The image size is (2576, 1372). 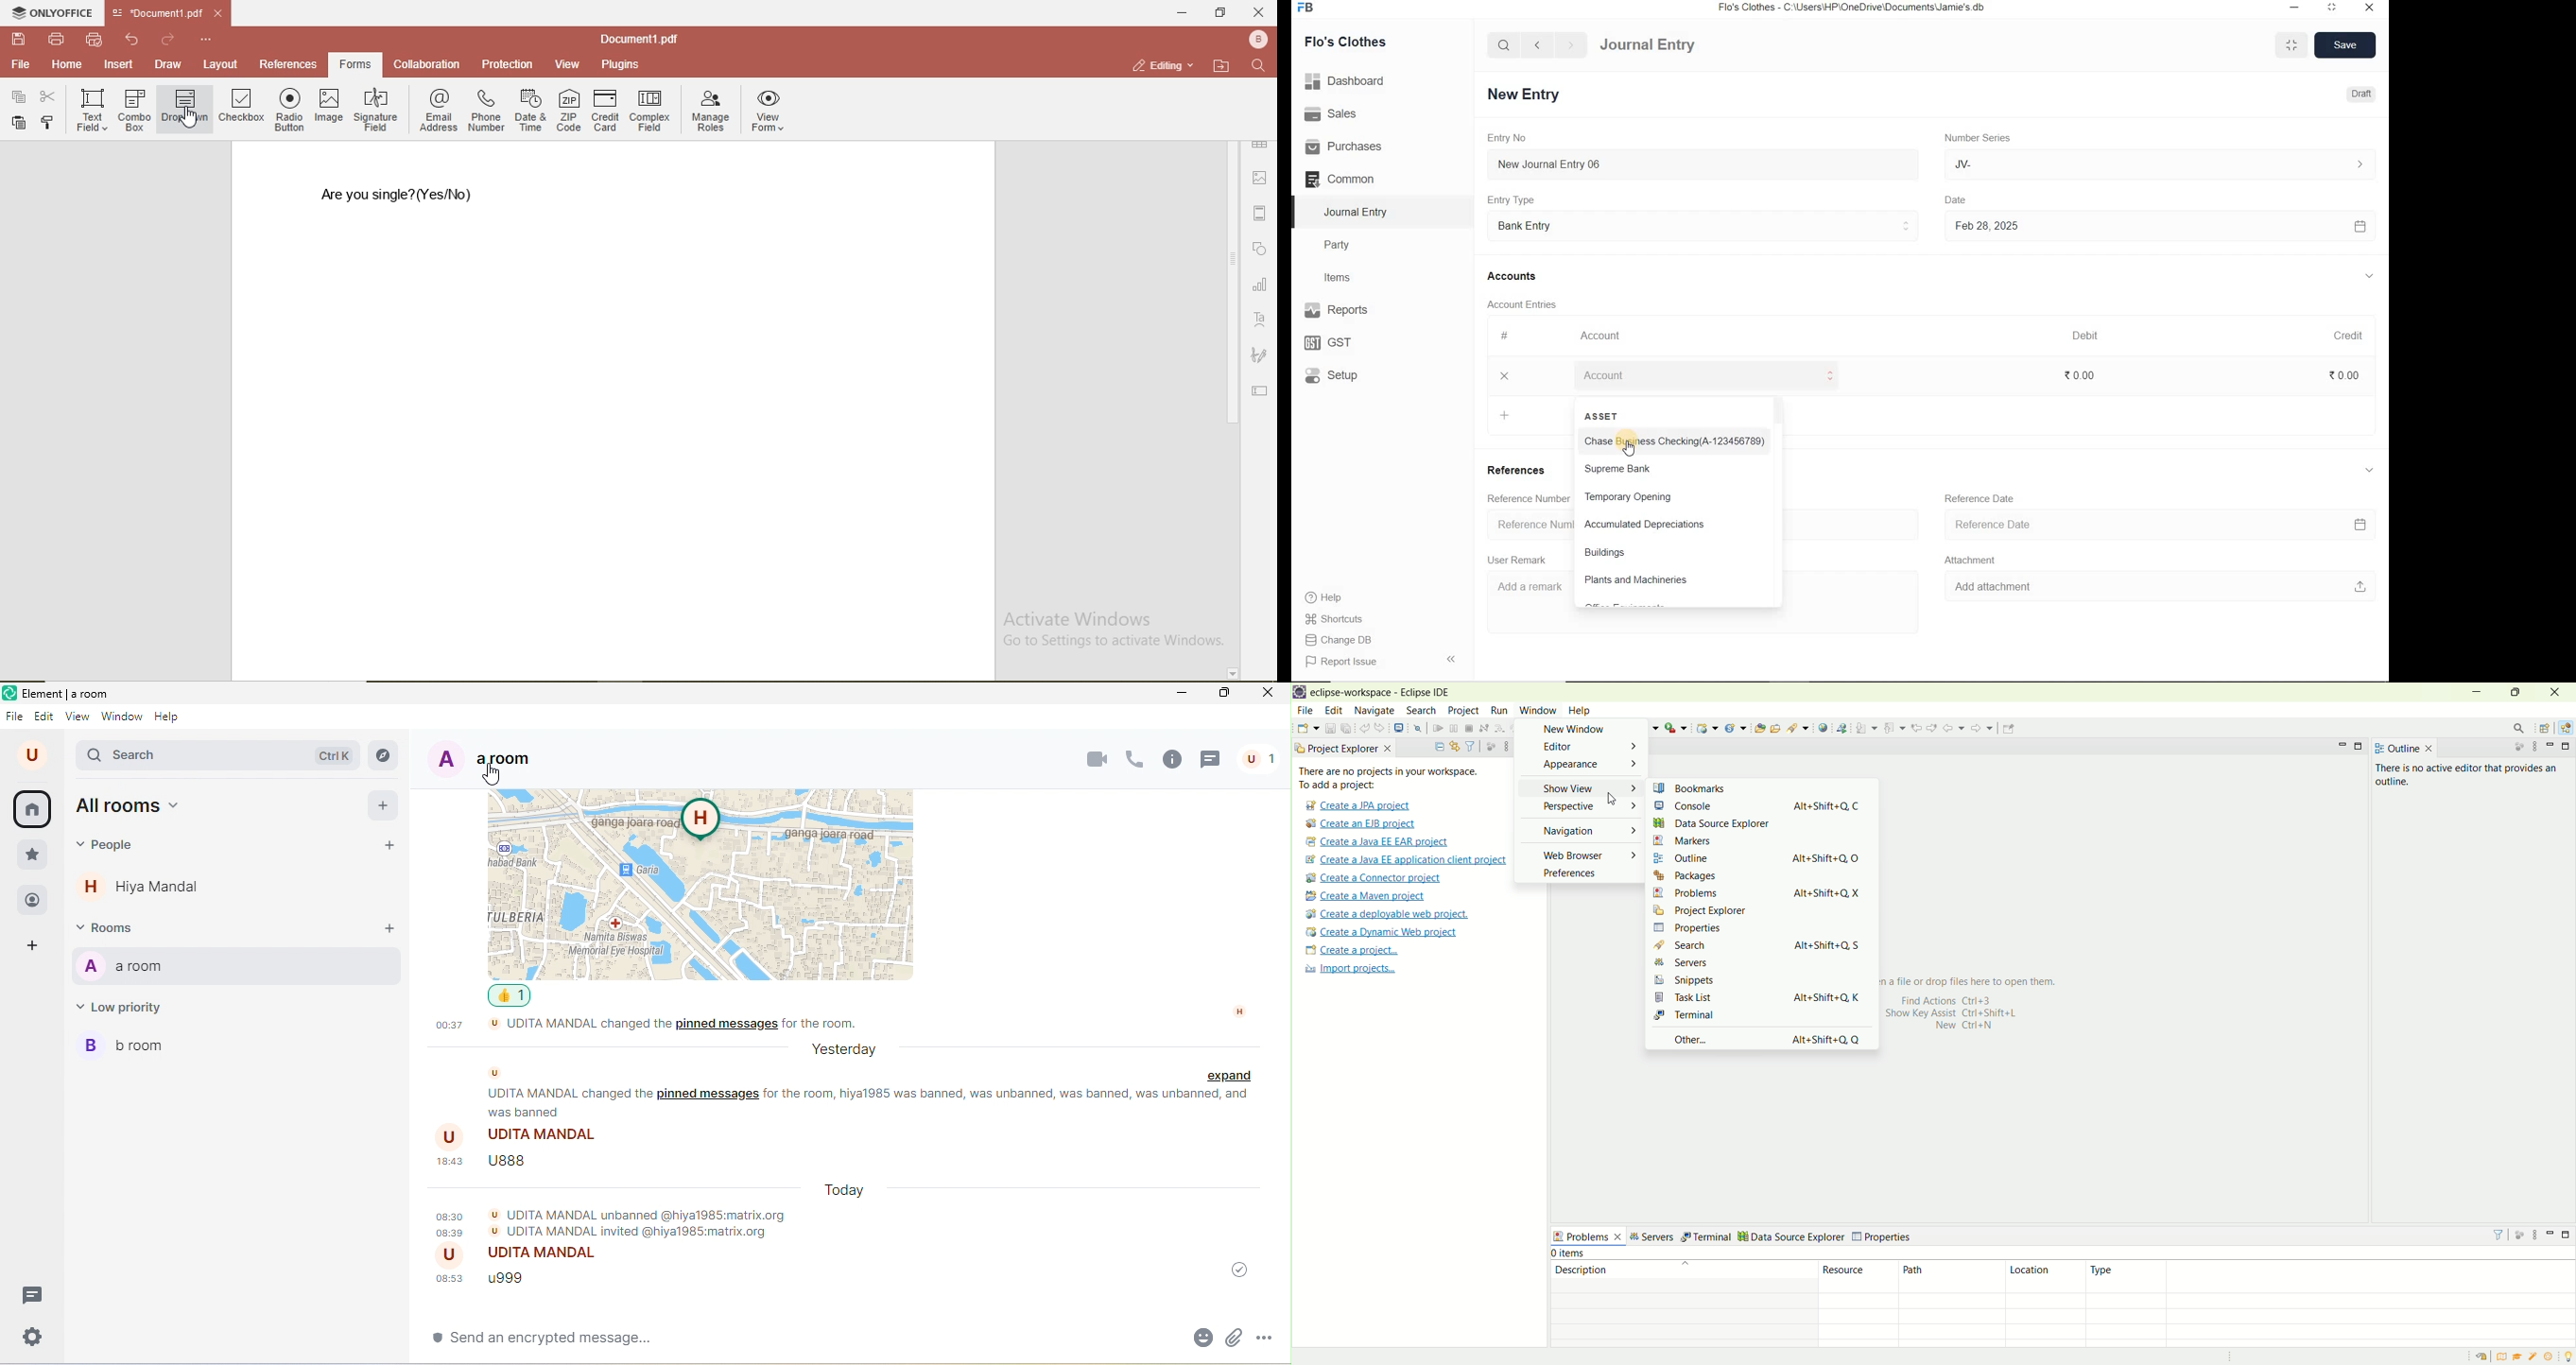 I want to click on back, so click(x=1537, y=44).